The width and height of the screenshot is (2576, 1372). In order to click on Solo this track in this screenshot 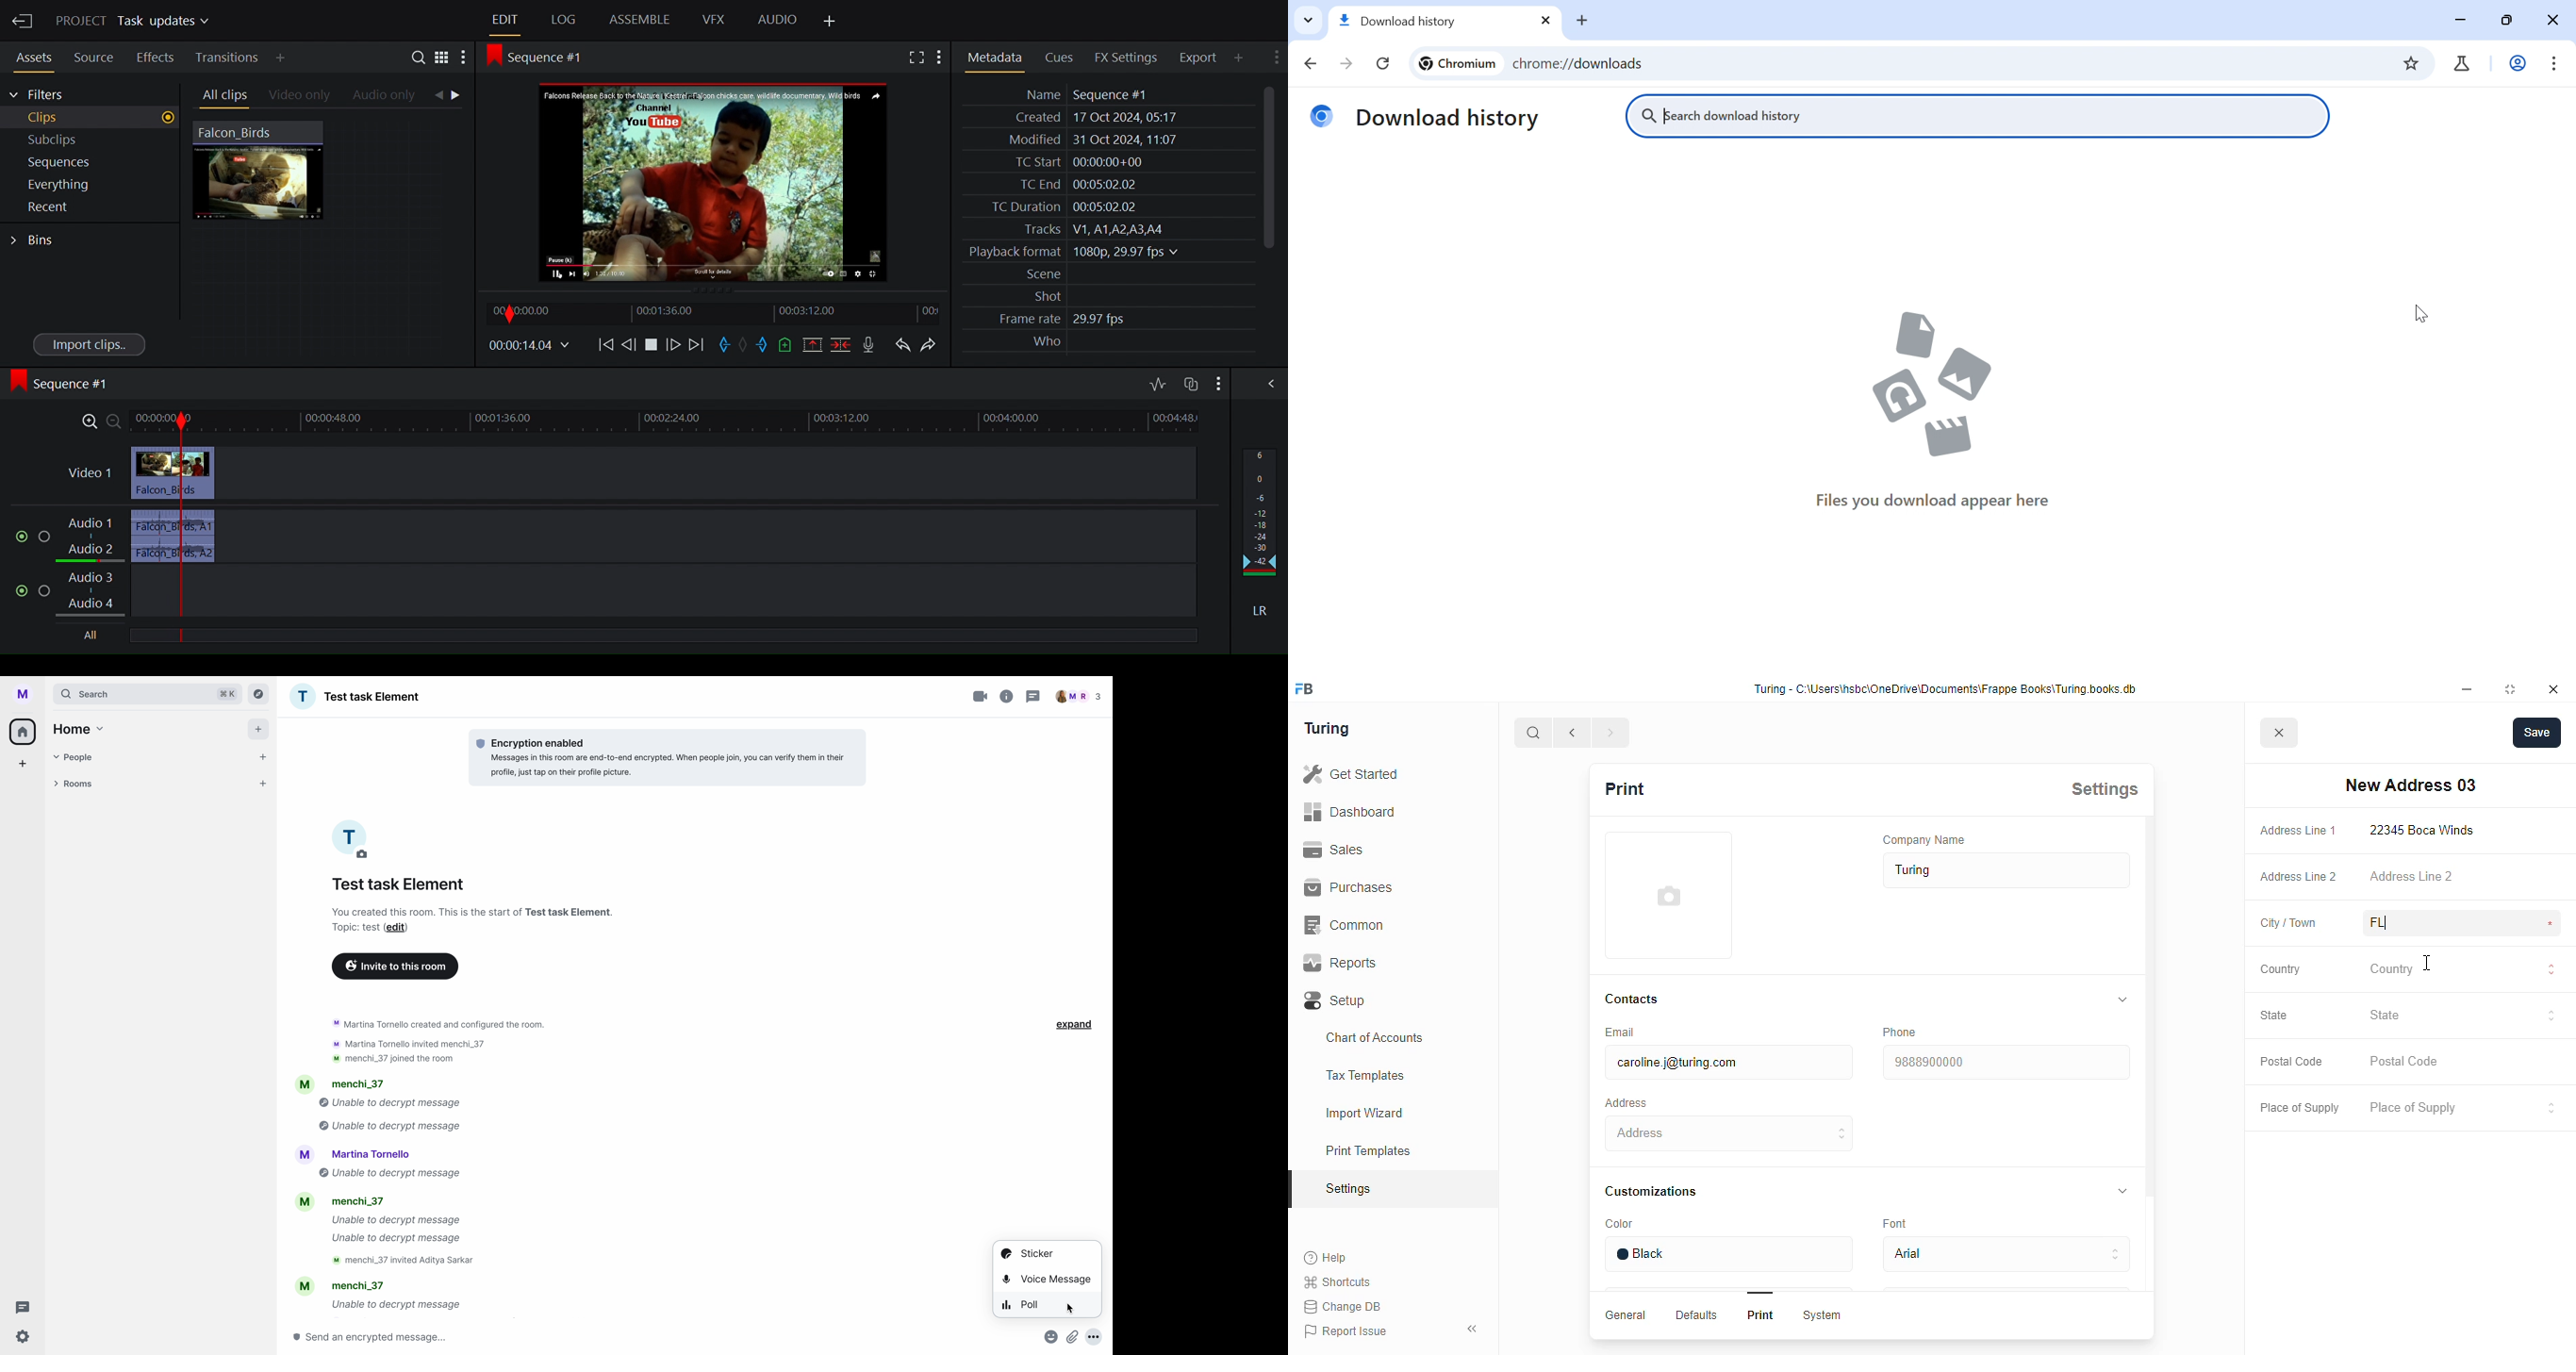, I will do `click(48, 591)`.